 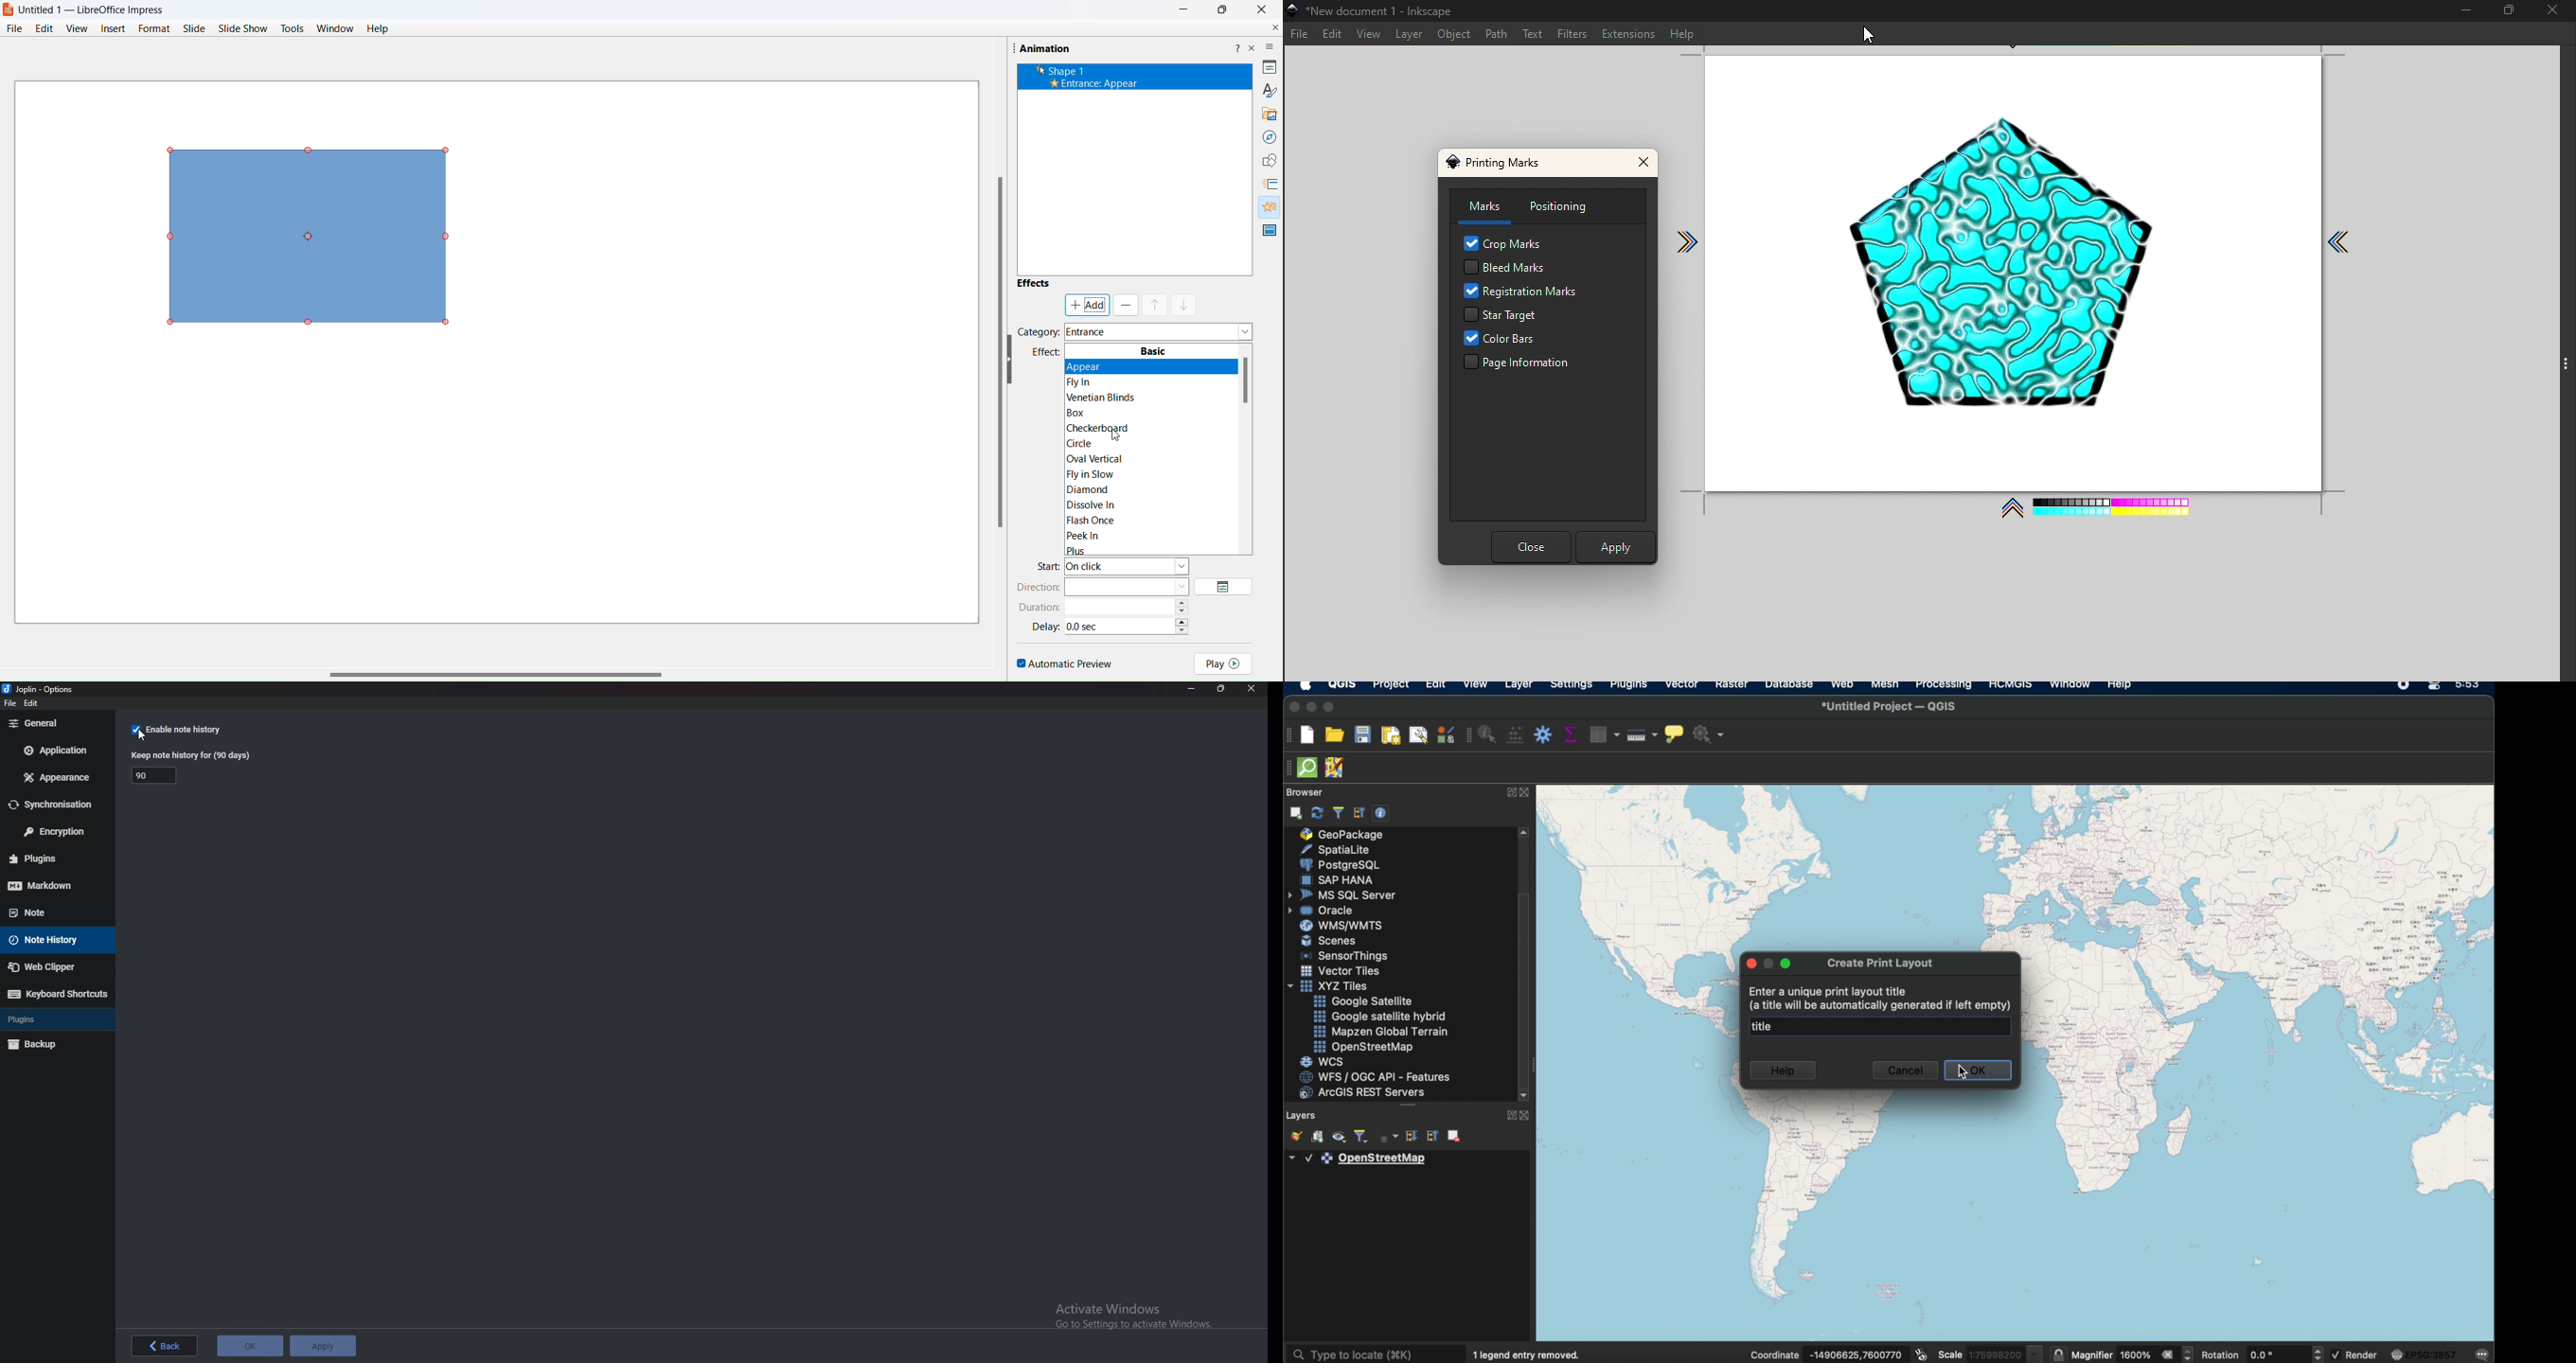 I want to click on Animation, so click(x=1051, y=47).